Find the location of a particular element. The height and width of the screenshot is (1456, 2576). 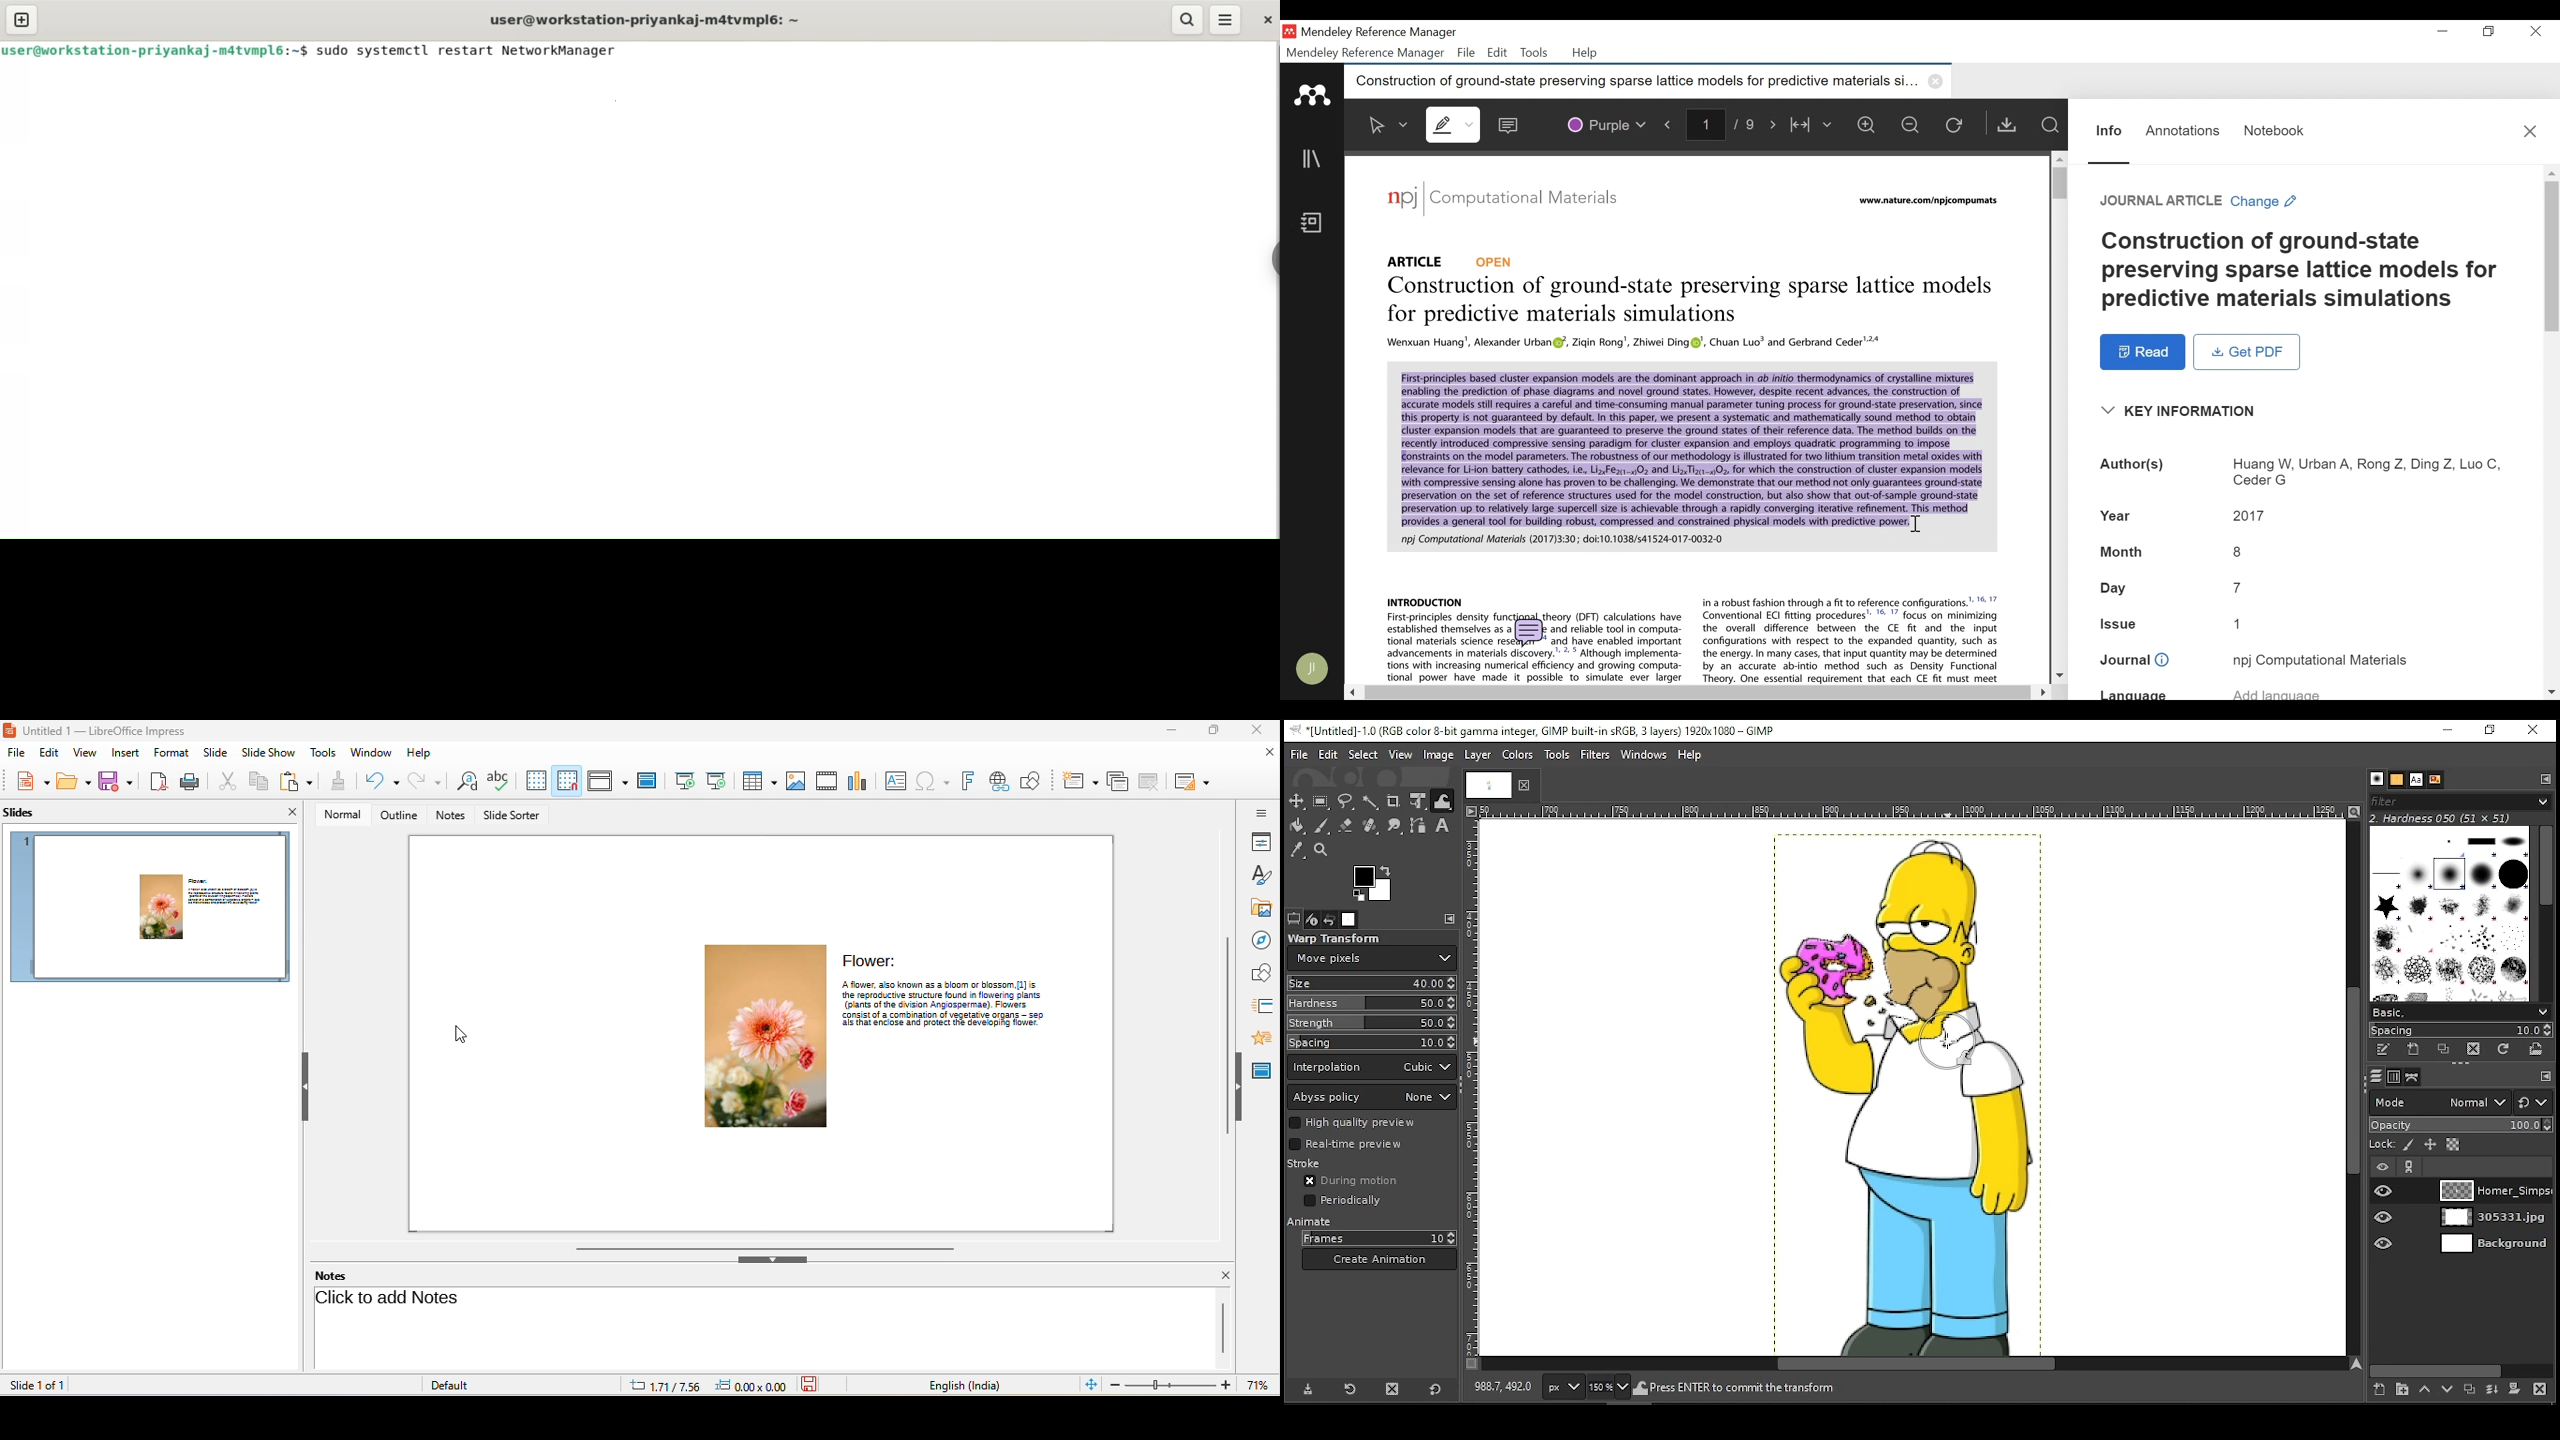

refresh brushes is located at coordinates (2506, 1049).